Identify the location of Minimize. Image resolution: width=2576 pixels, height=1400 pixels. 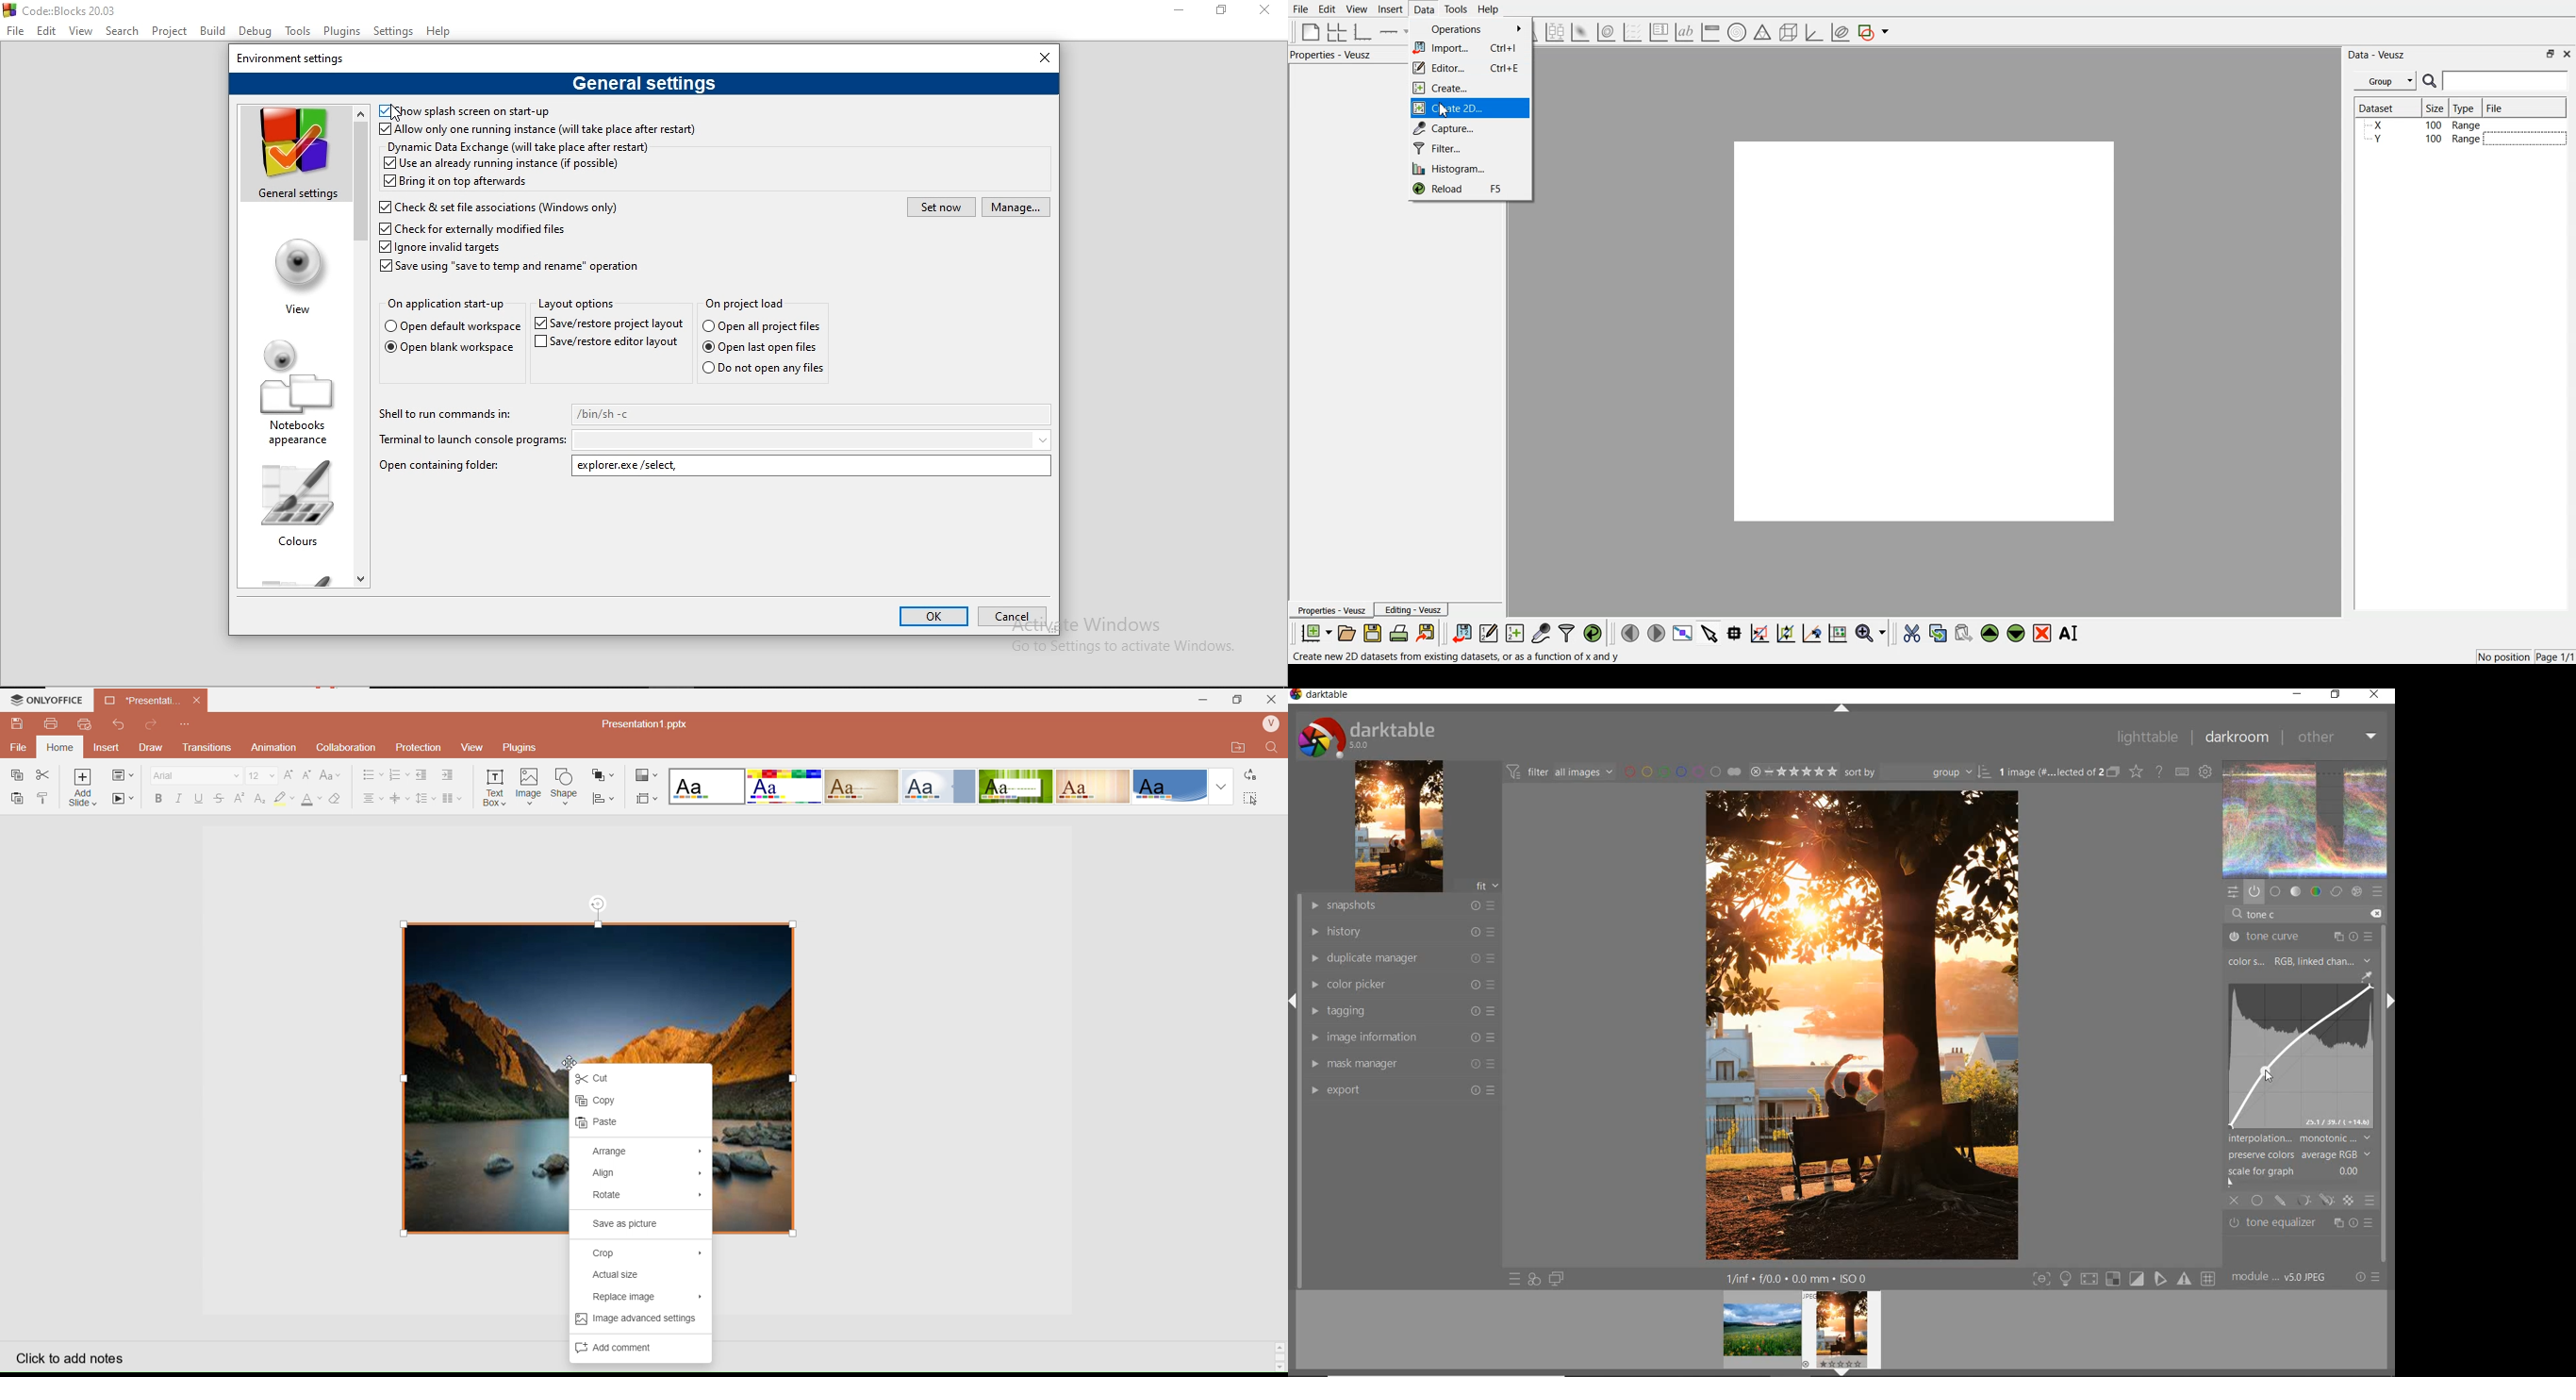
(1207, 699).